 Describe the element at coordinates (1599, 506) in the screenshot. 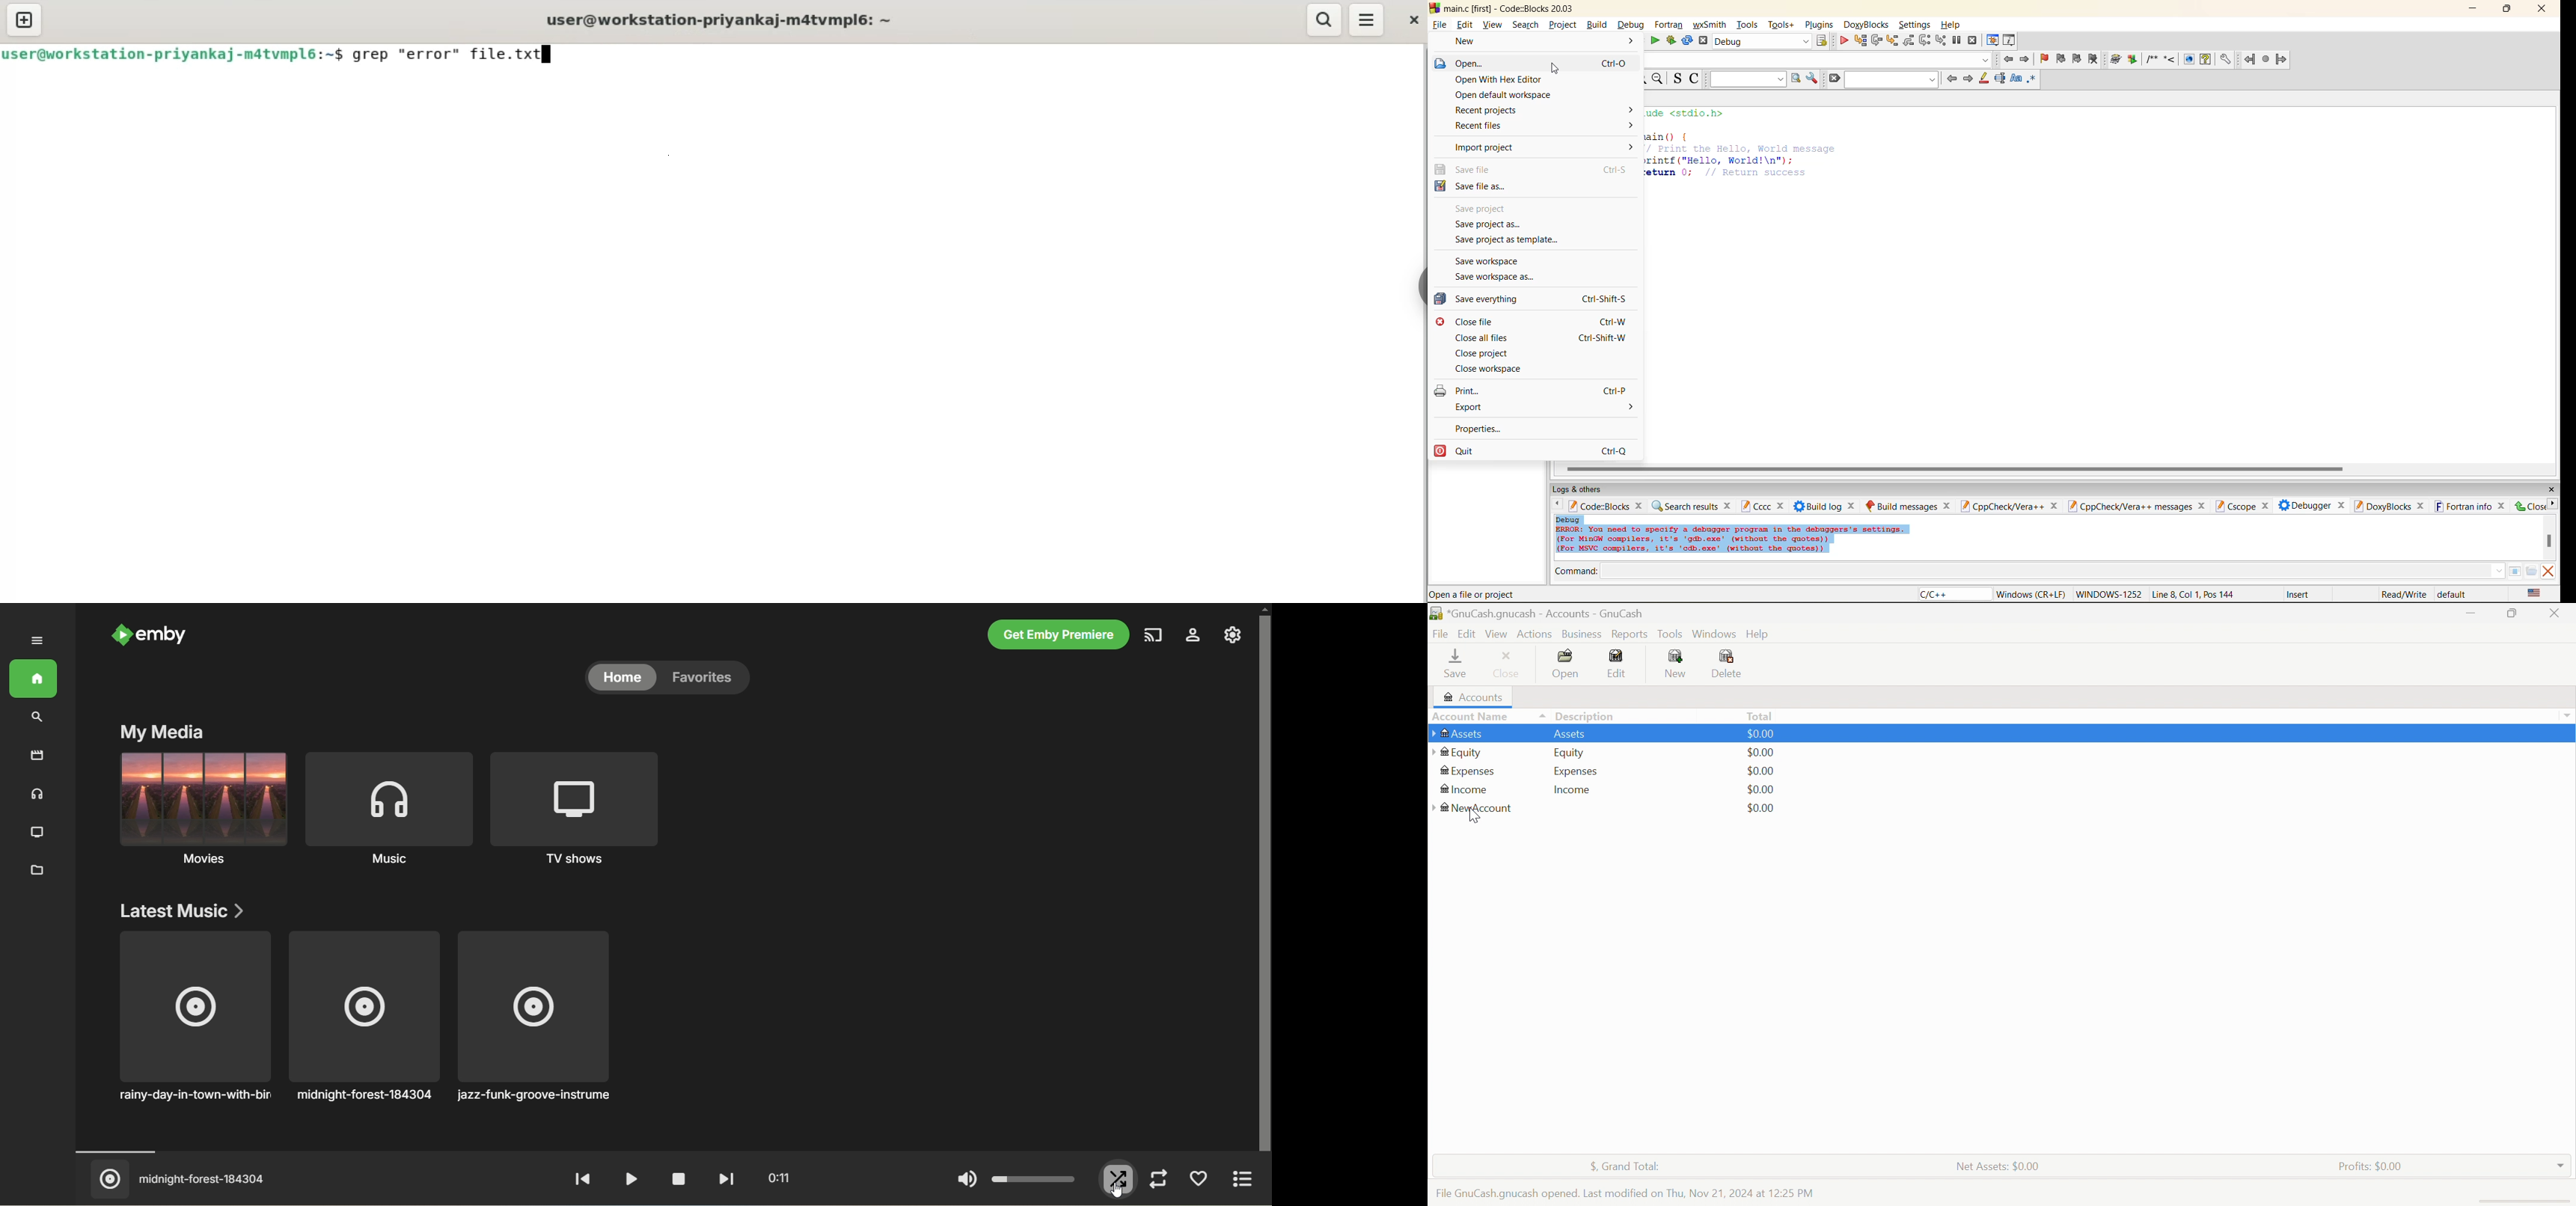

I see `code:blocks` at that location.